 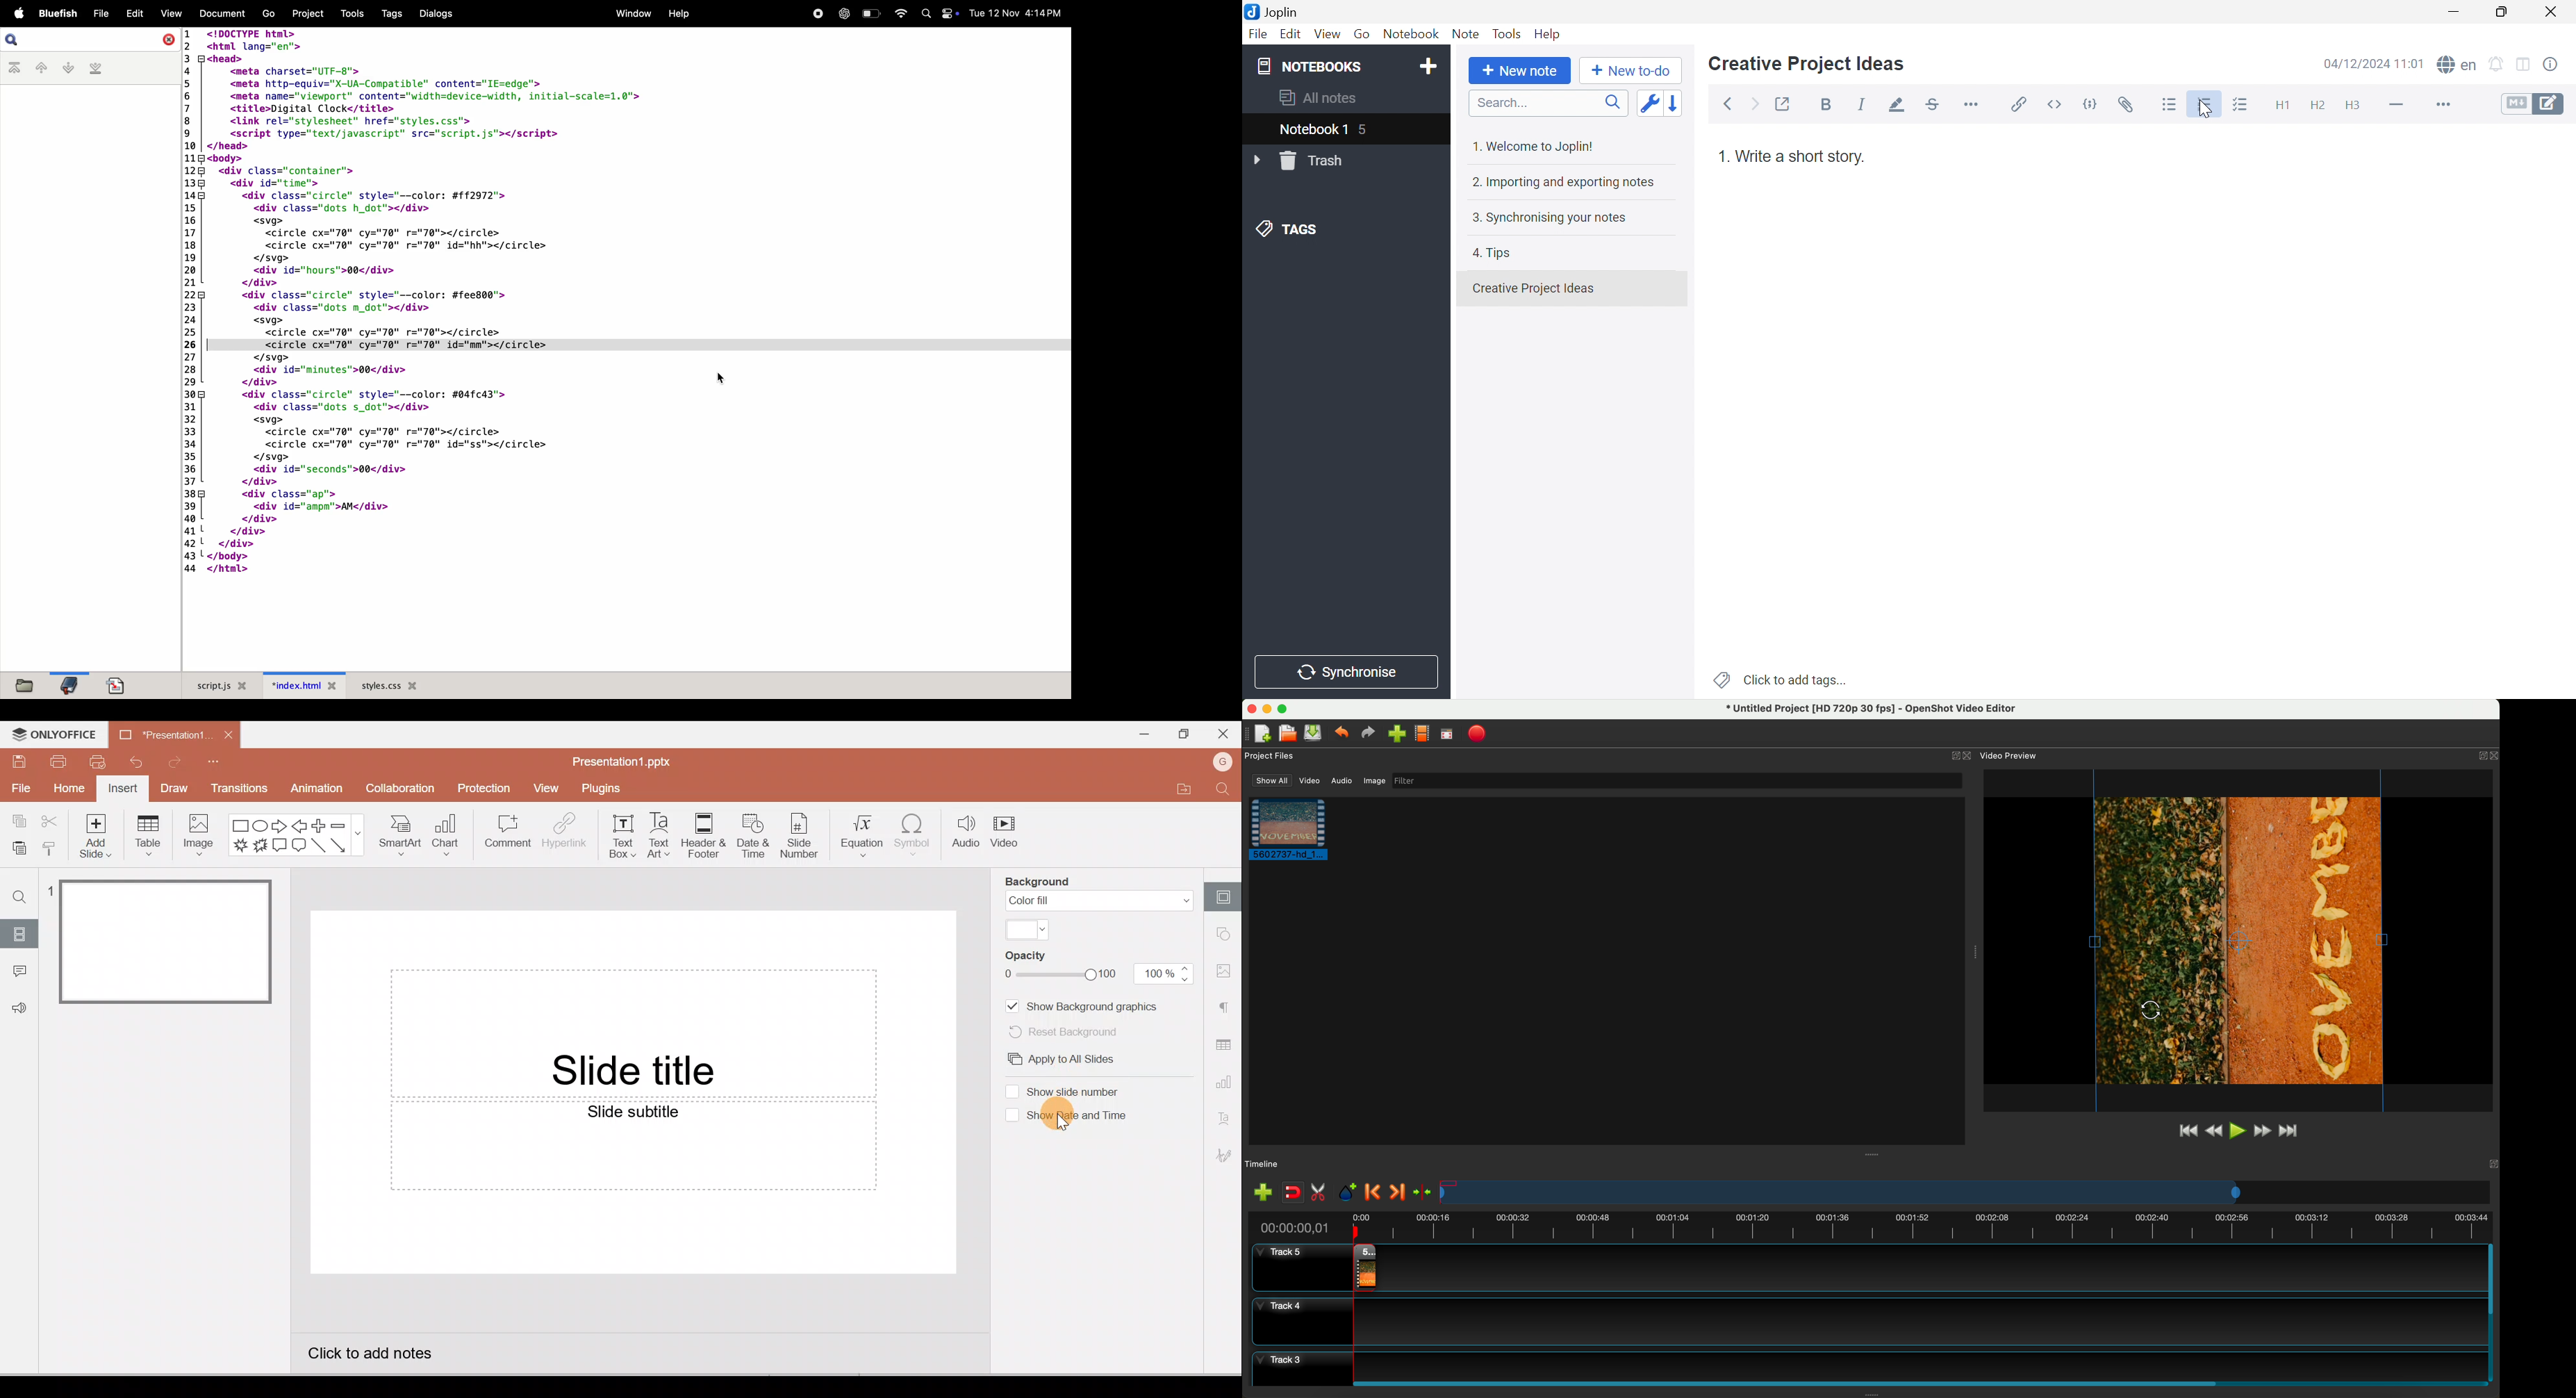 I want to click on Spotlight, so click(x=926, y=14).